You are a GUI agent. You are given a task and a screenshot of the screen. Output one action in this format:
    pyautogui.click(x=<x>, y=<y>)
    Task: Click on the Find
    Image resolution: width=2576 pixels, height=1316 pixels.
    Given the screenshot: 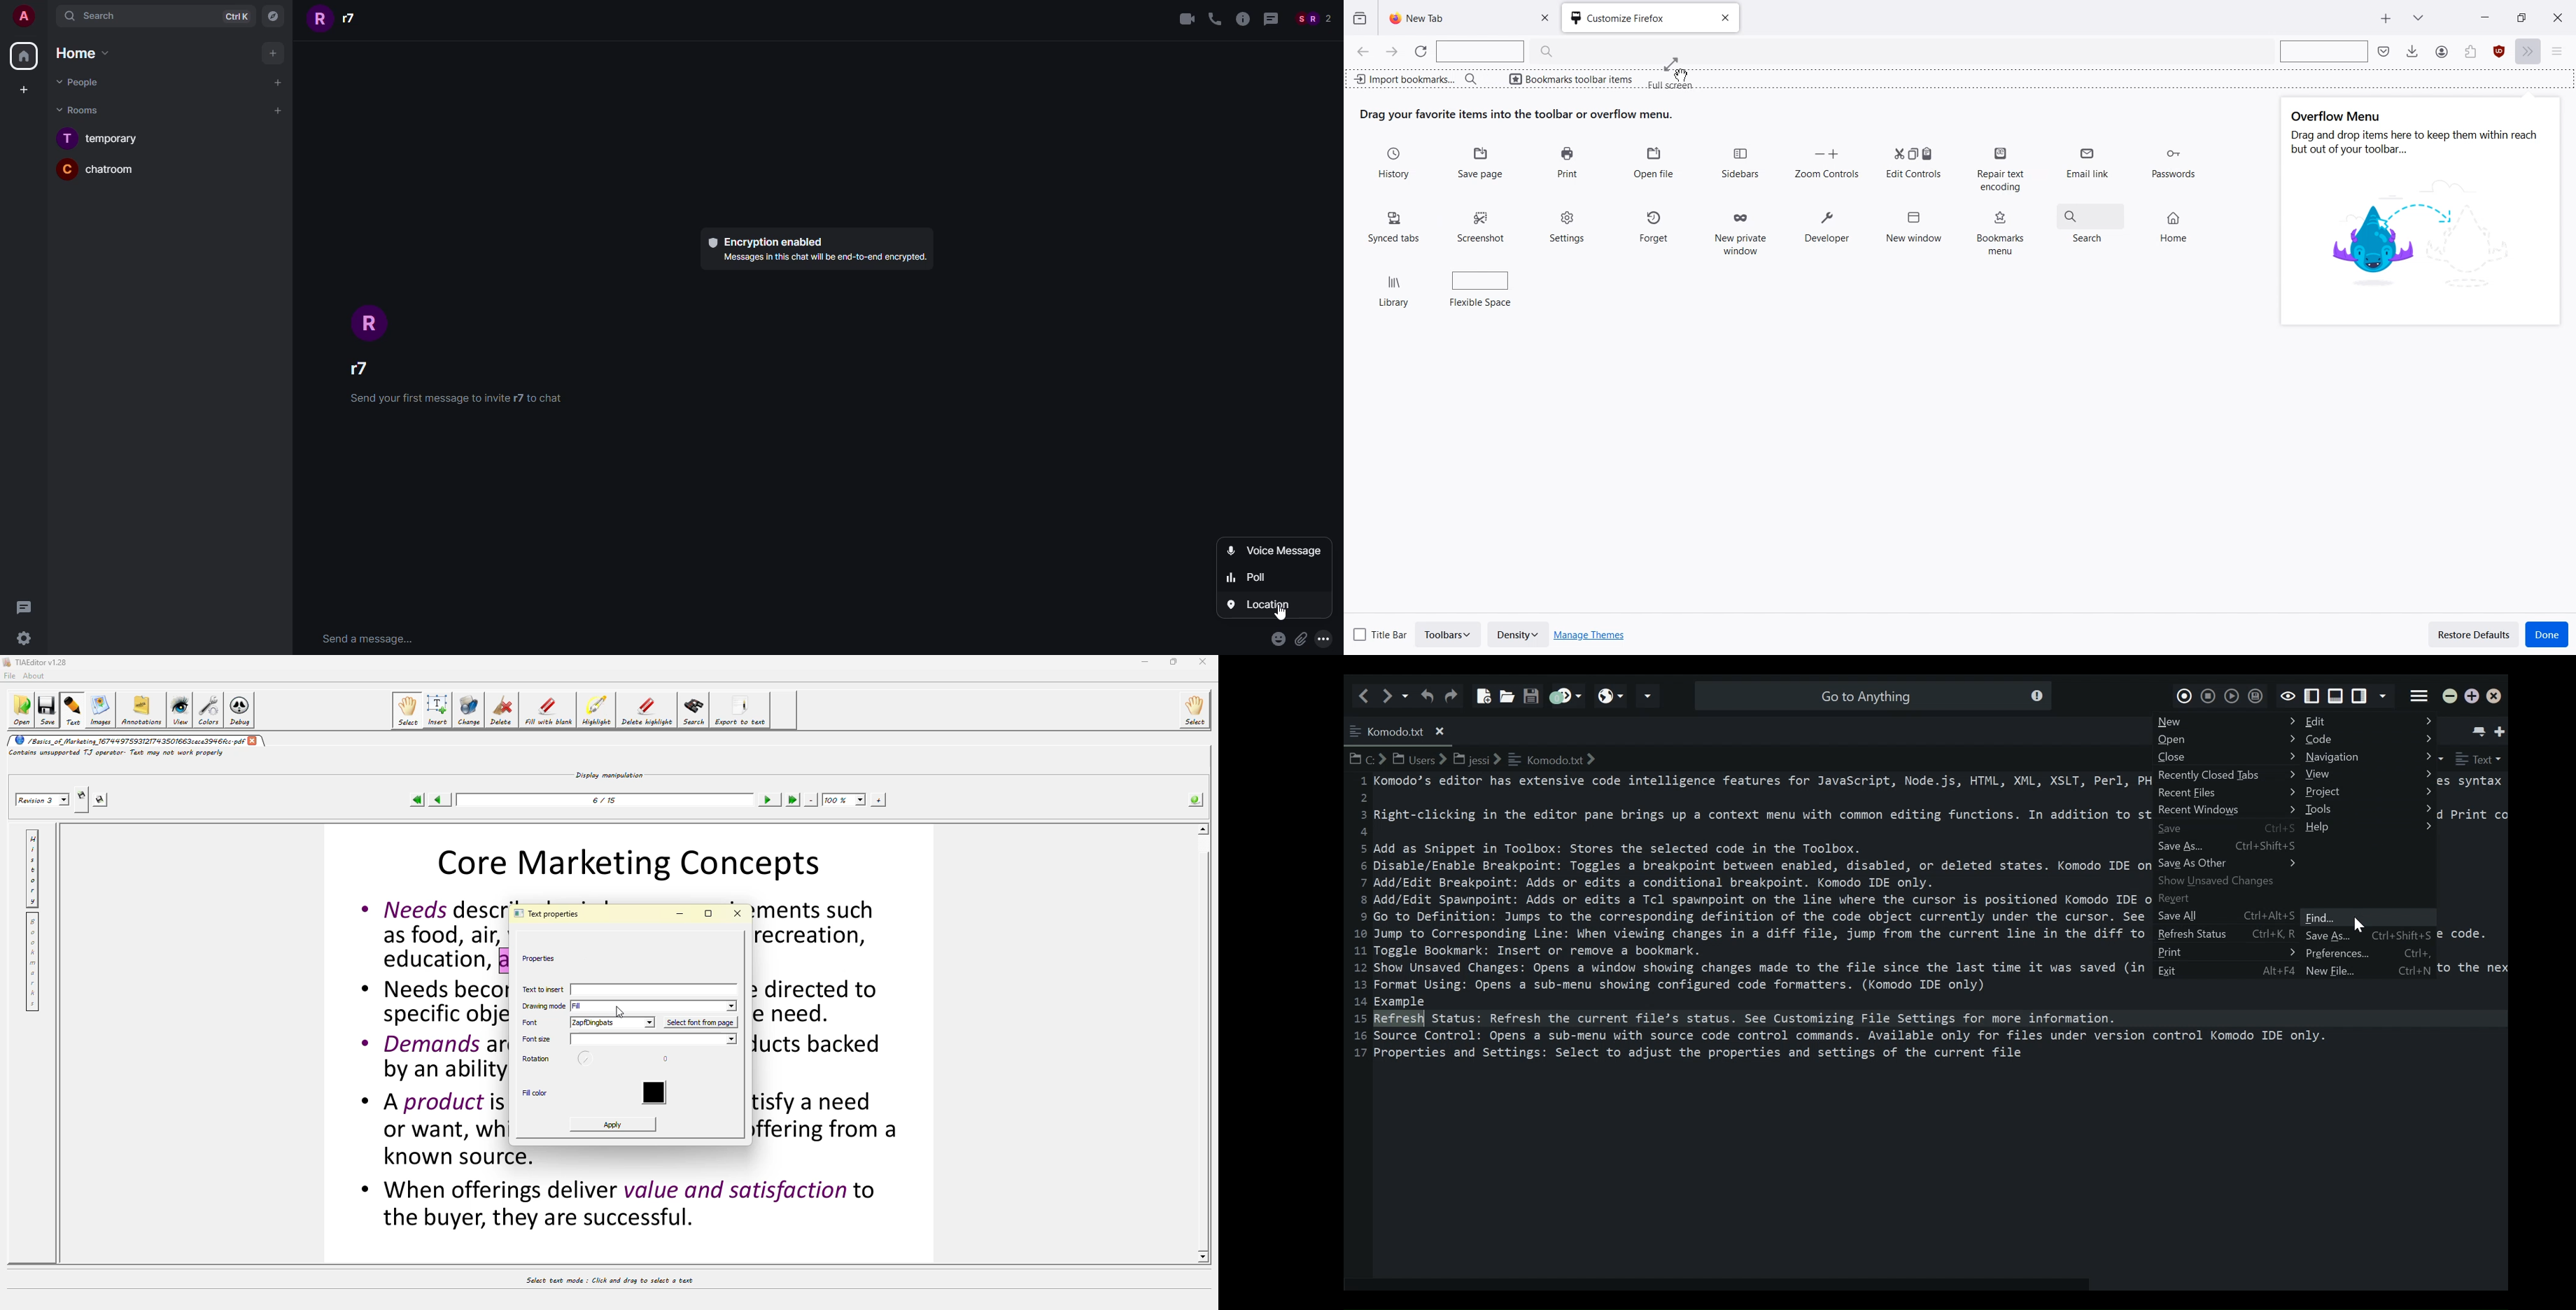 What is the action you would take?
    pyautogui.click(x=2370, y=918)
    